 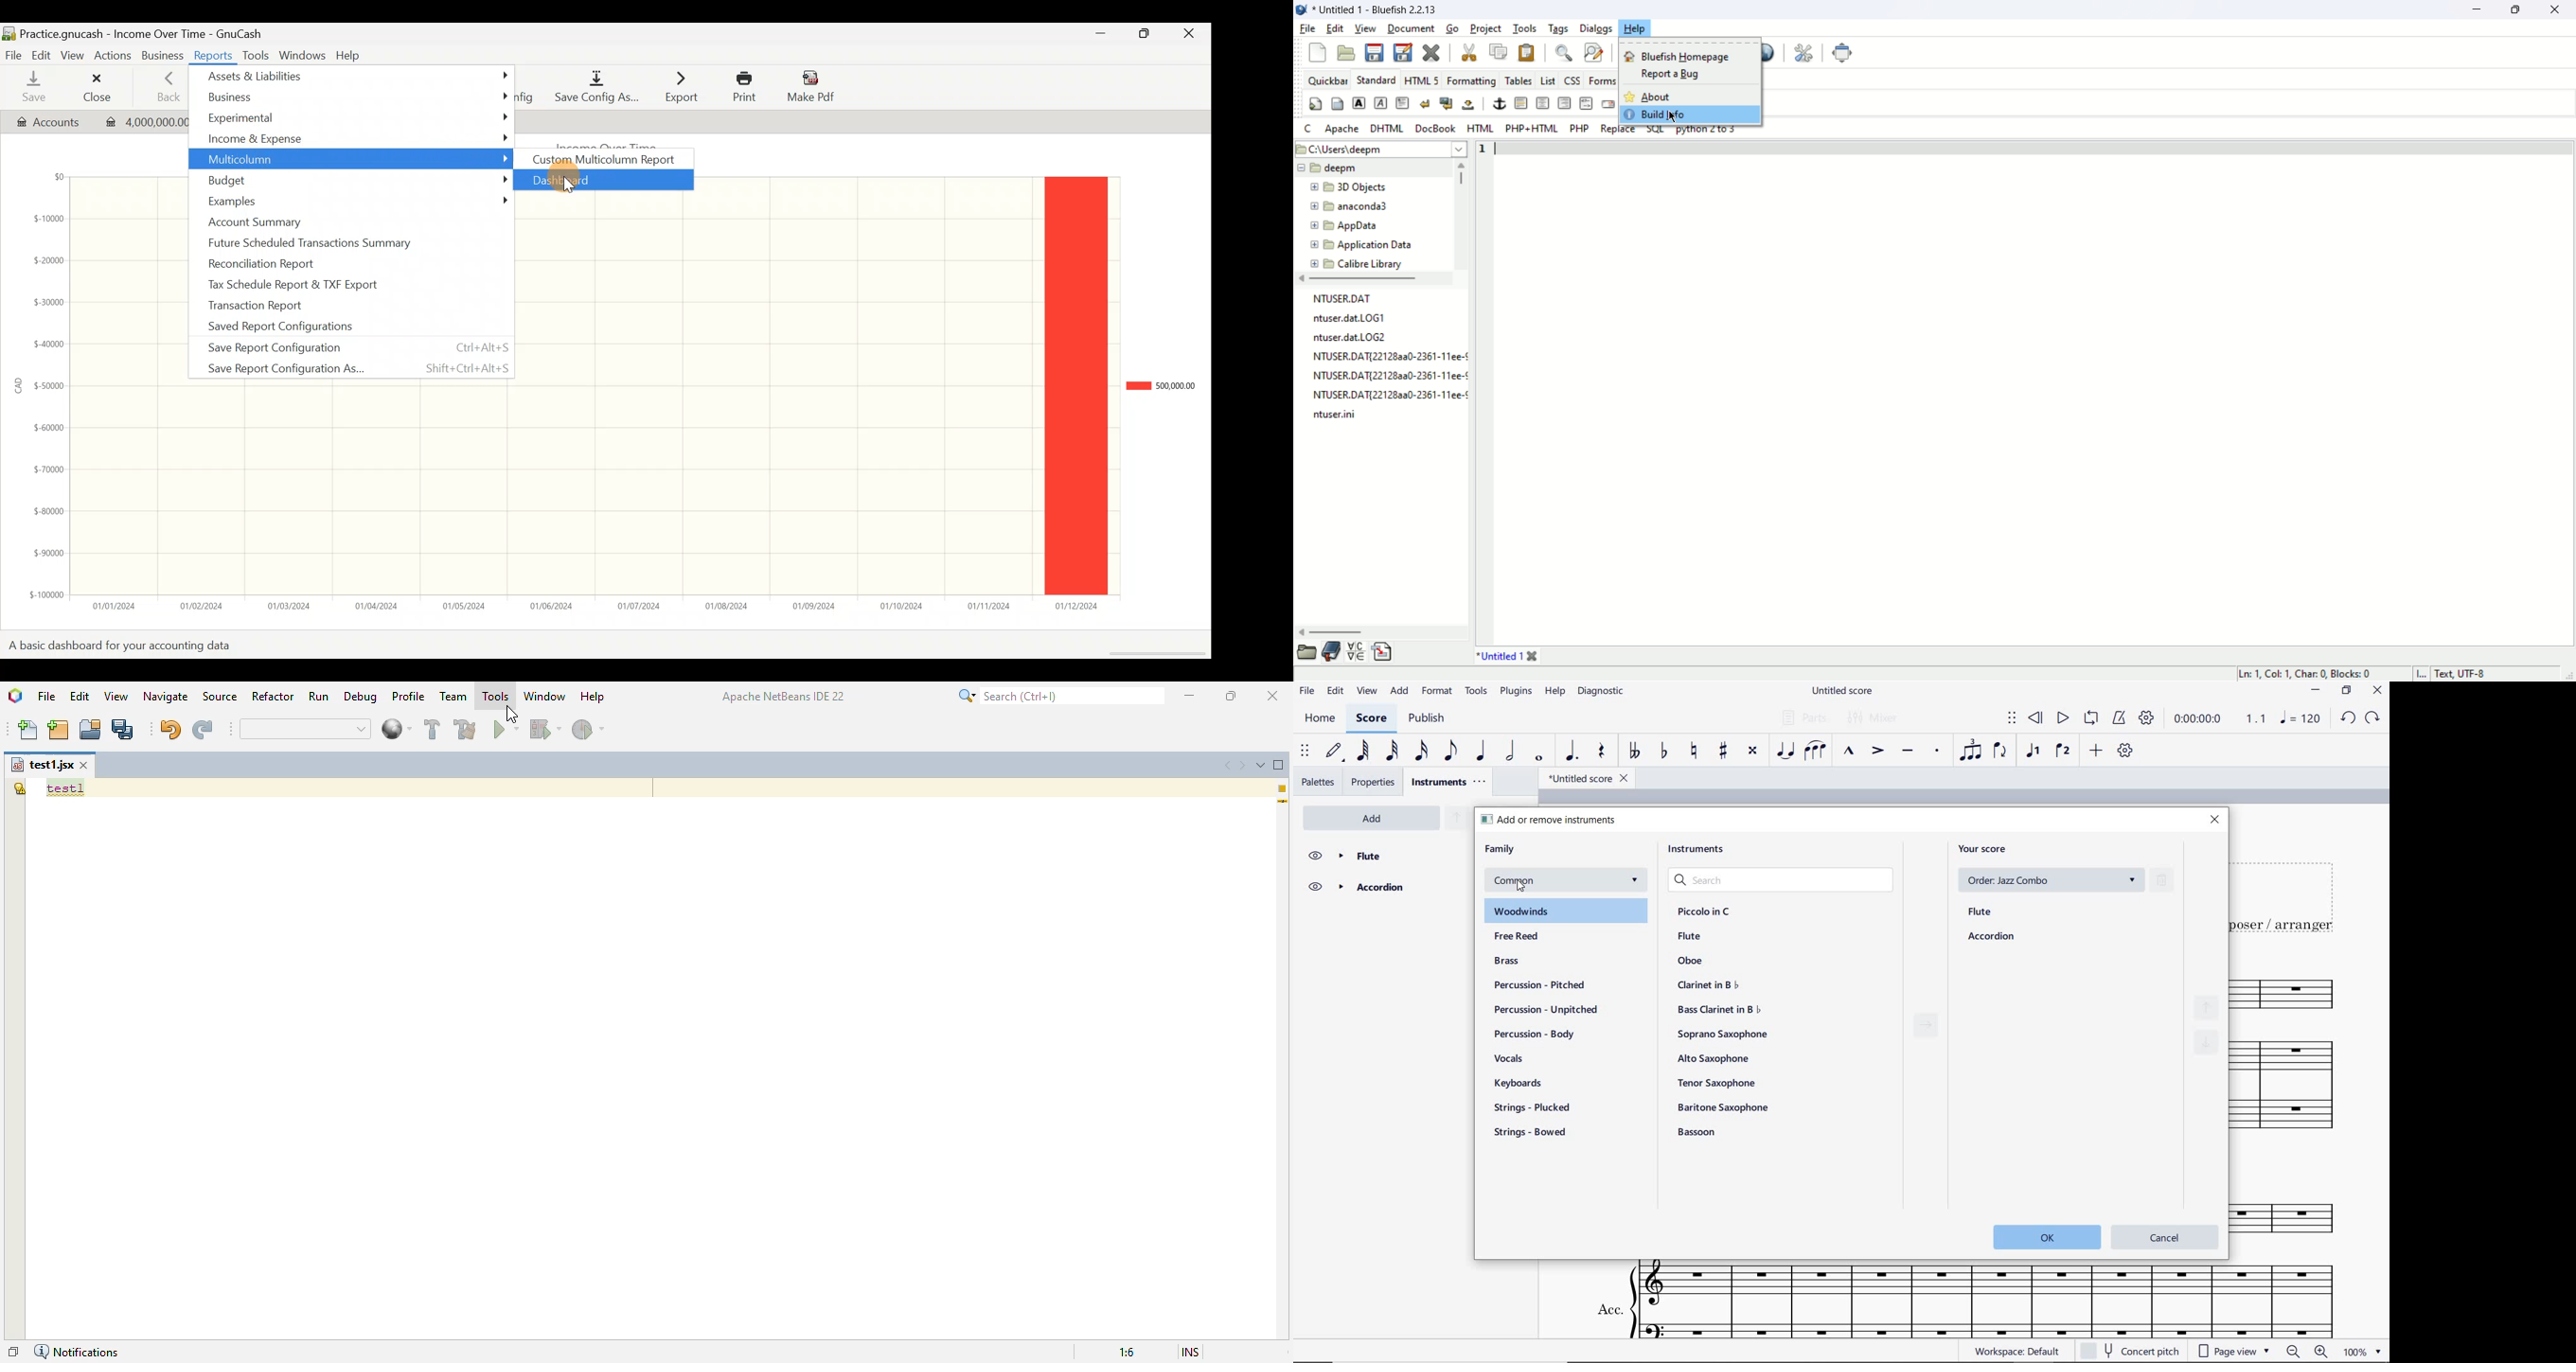 I want to click on Tax schedule report & TXF export, so click(x=338, y=285).